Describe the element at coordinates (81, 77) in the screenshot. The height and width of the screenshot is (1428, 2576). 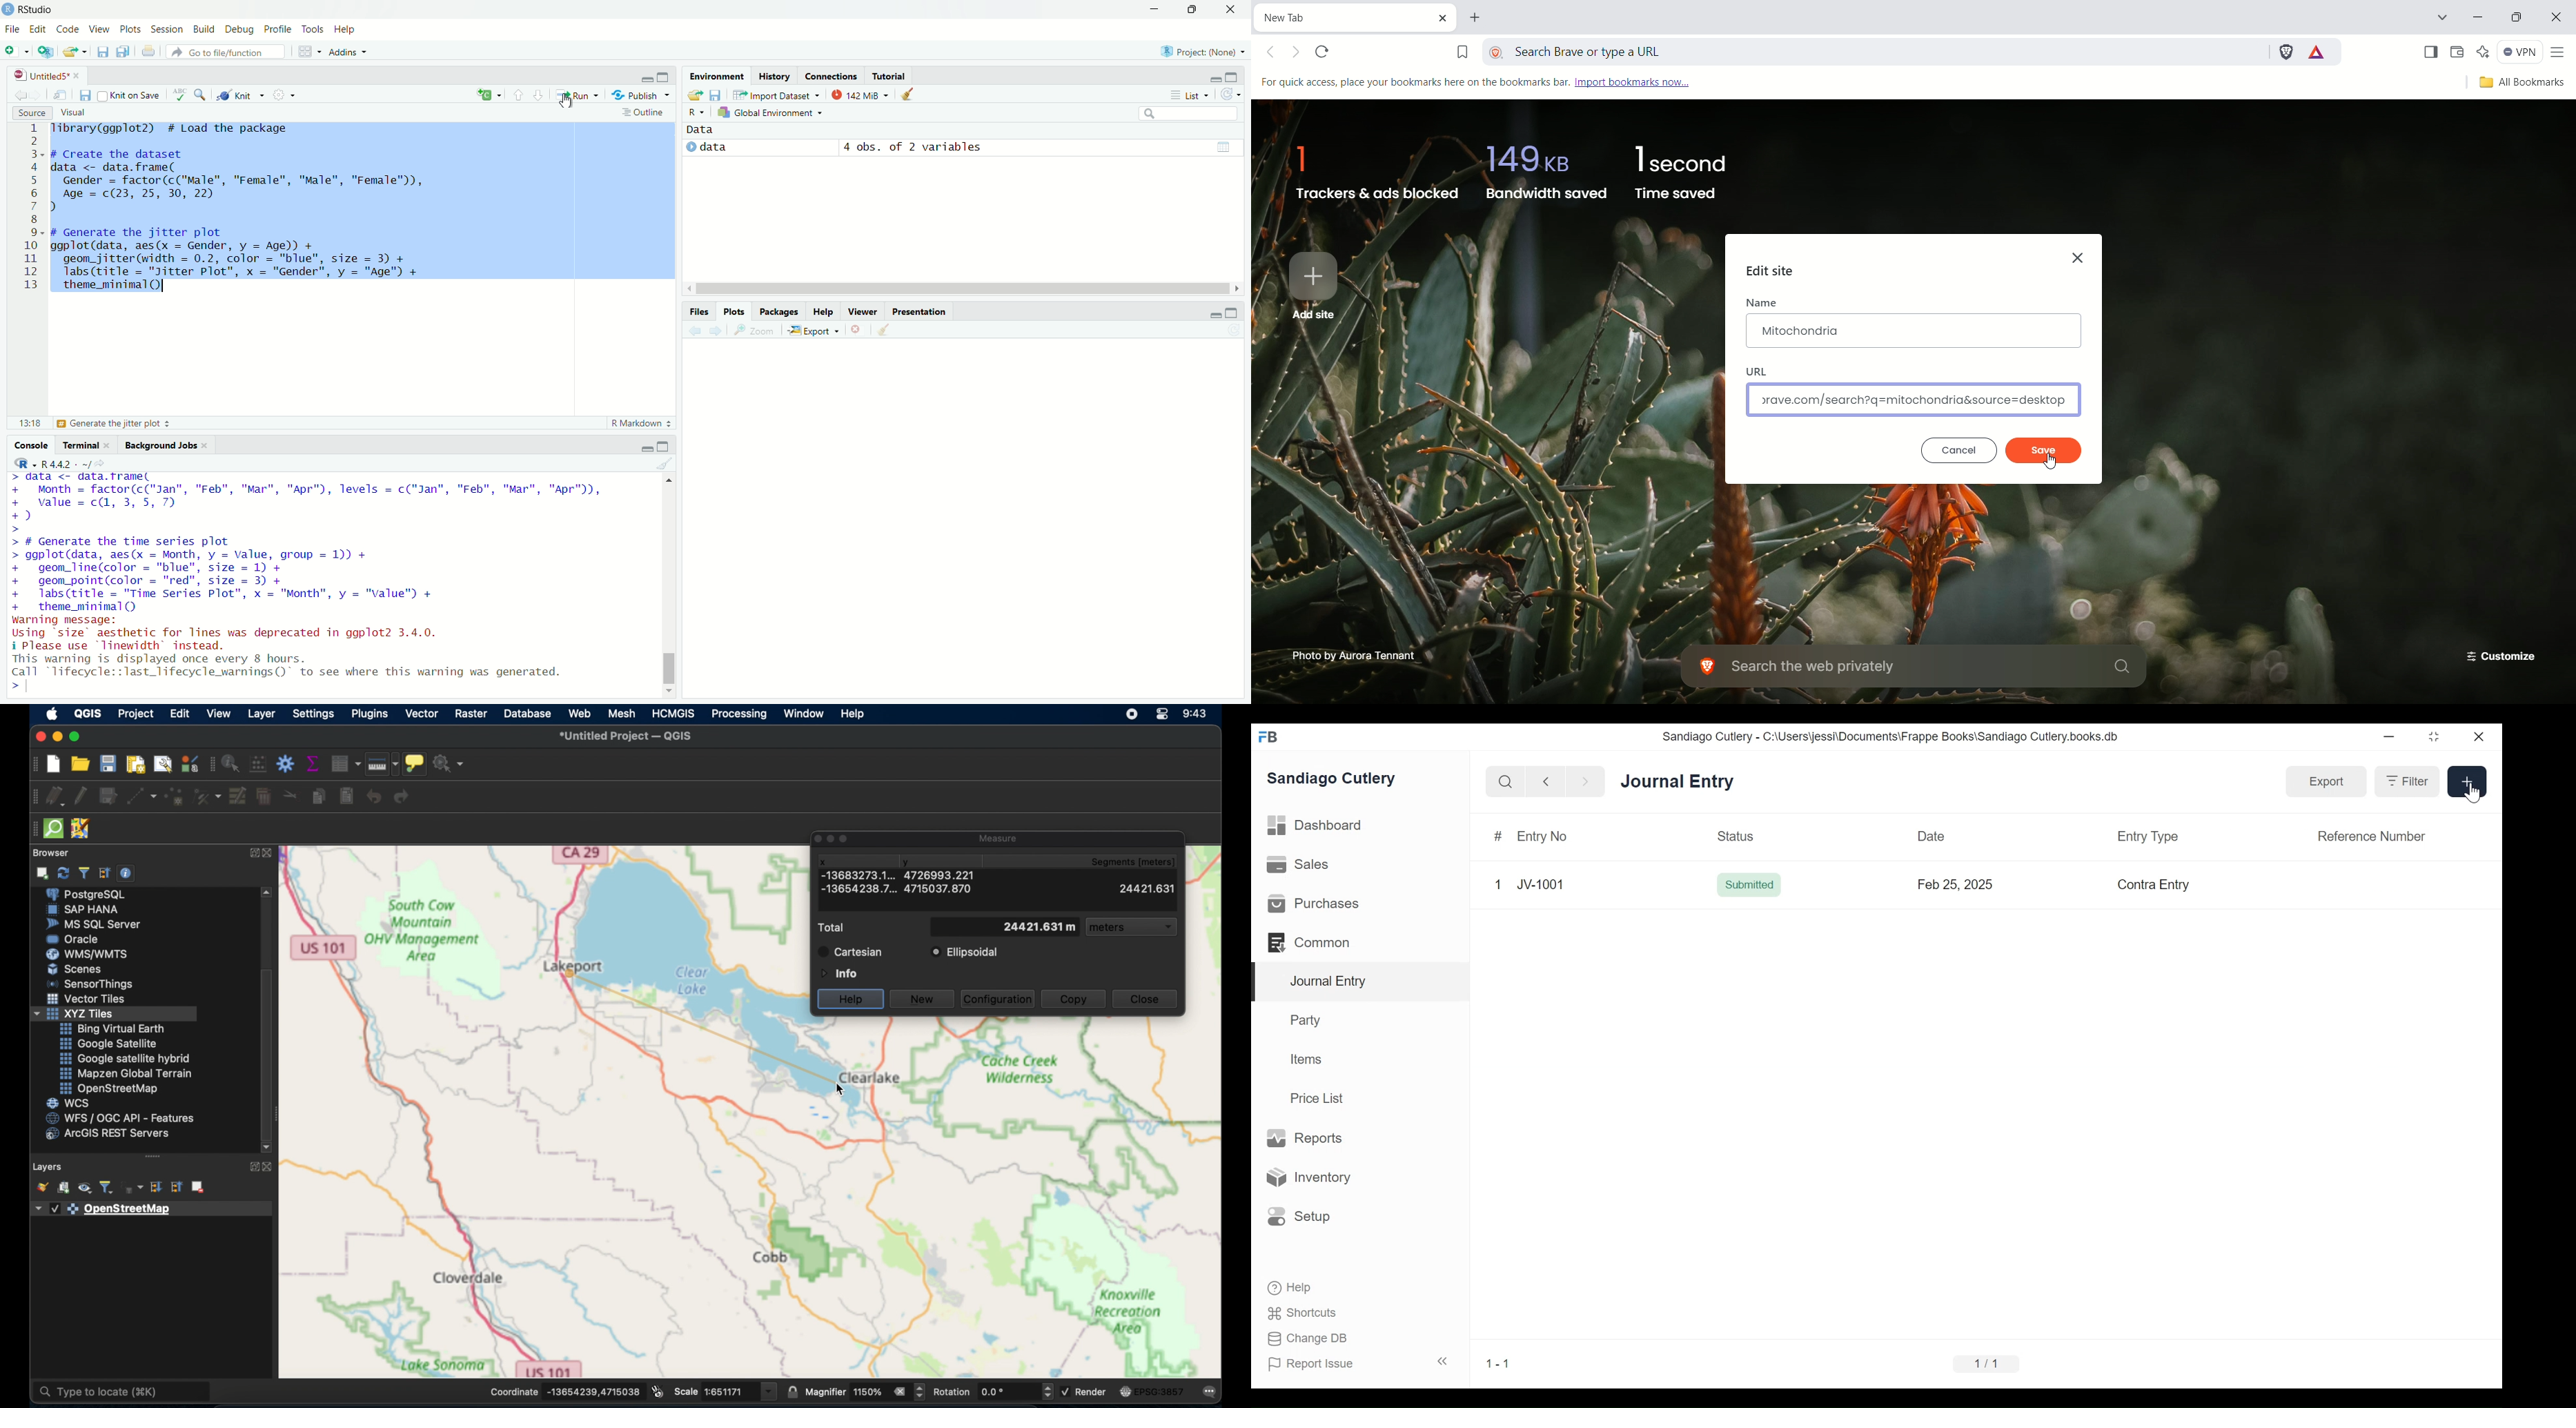
I see `close` at that location.